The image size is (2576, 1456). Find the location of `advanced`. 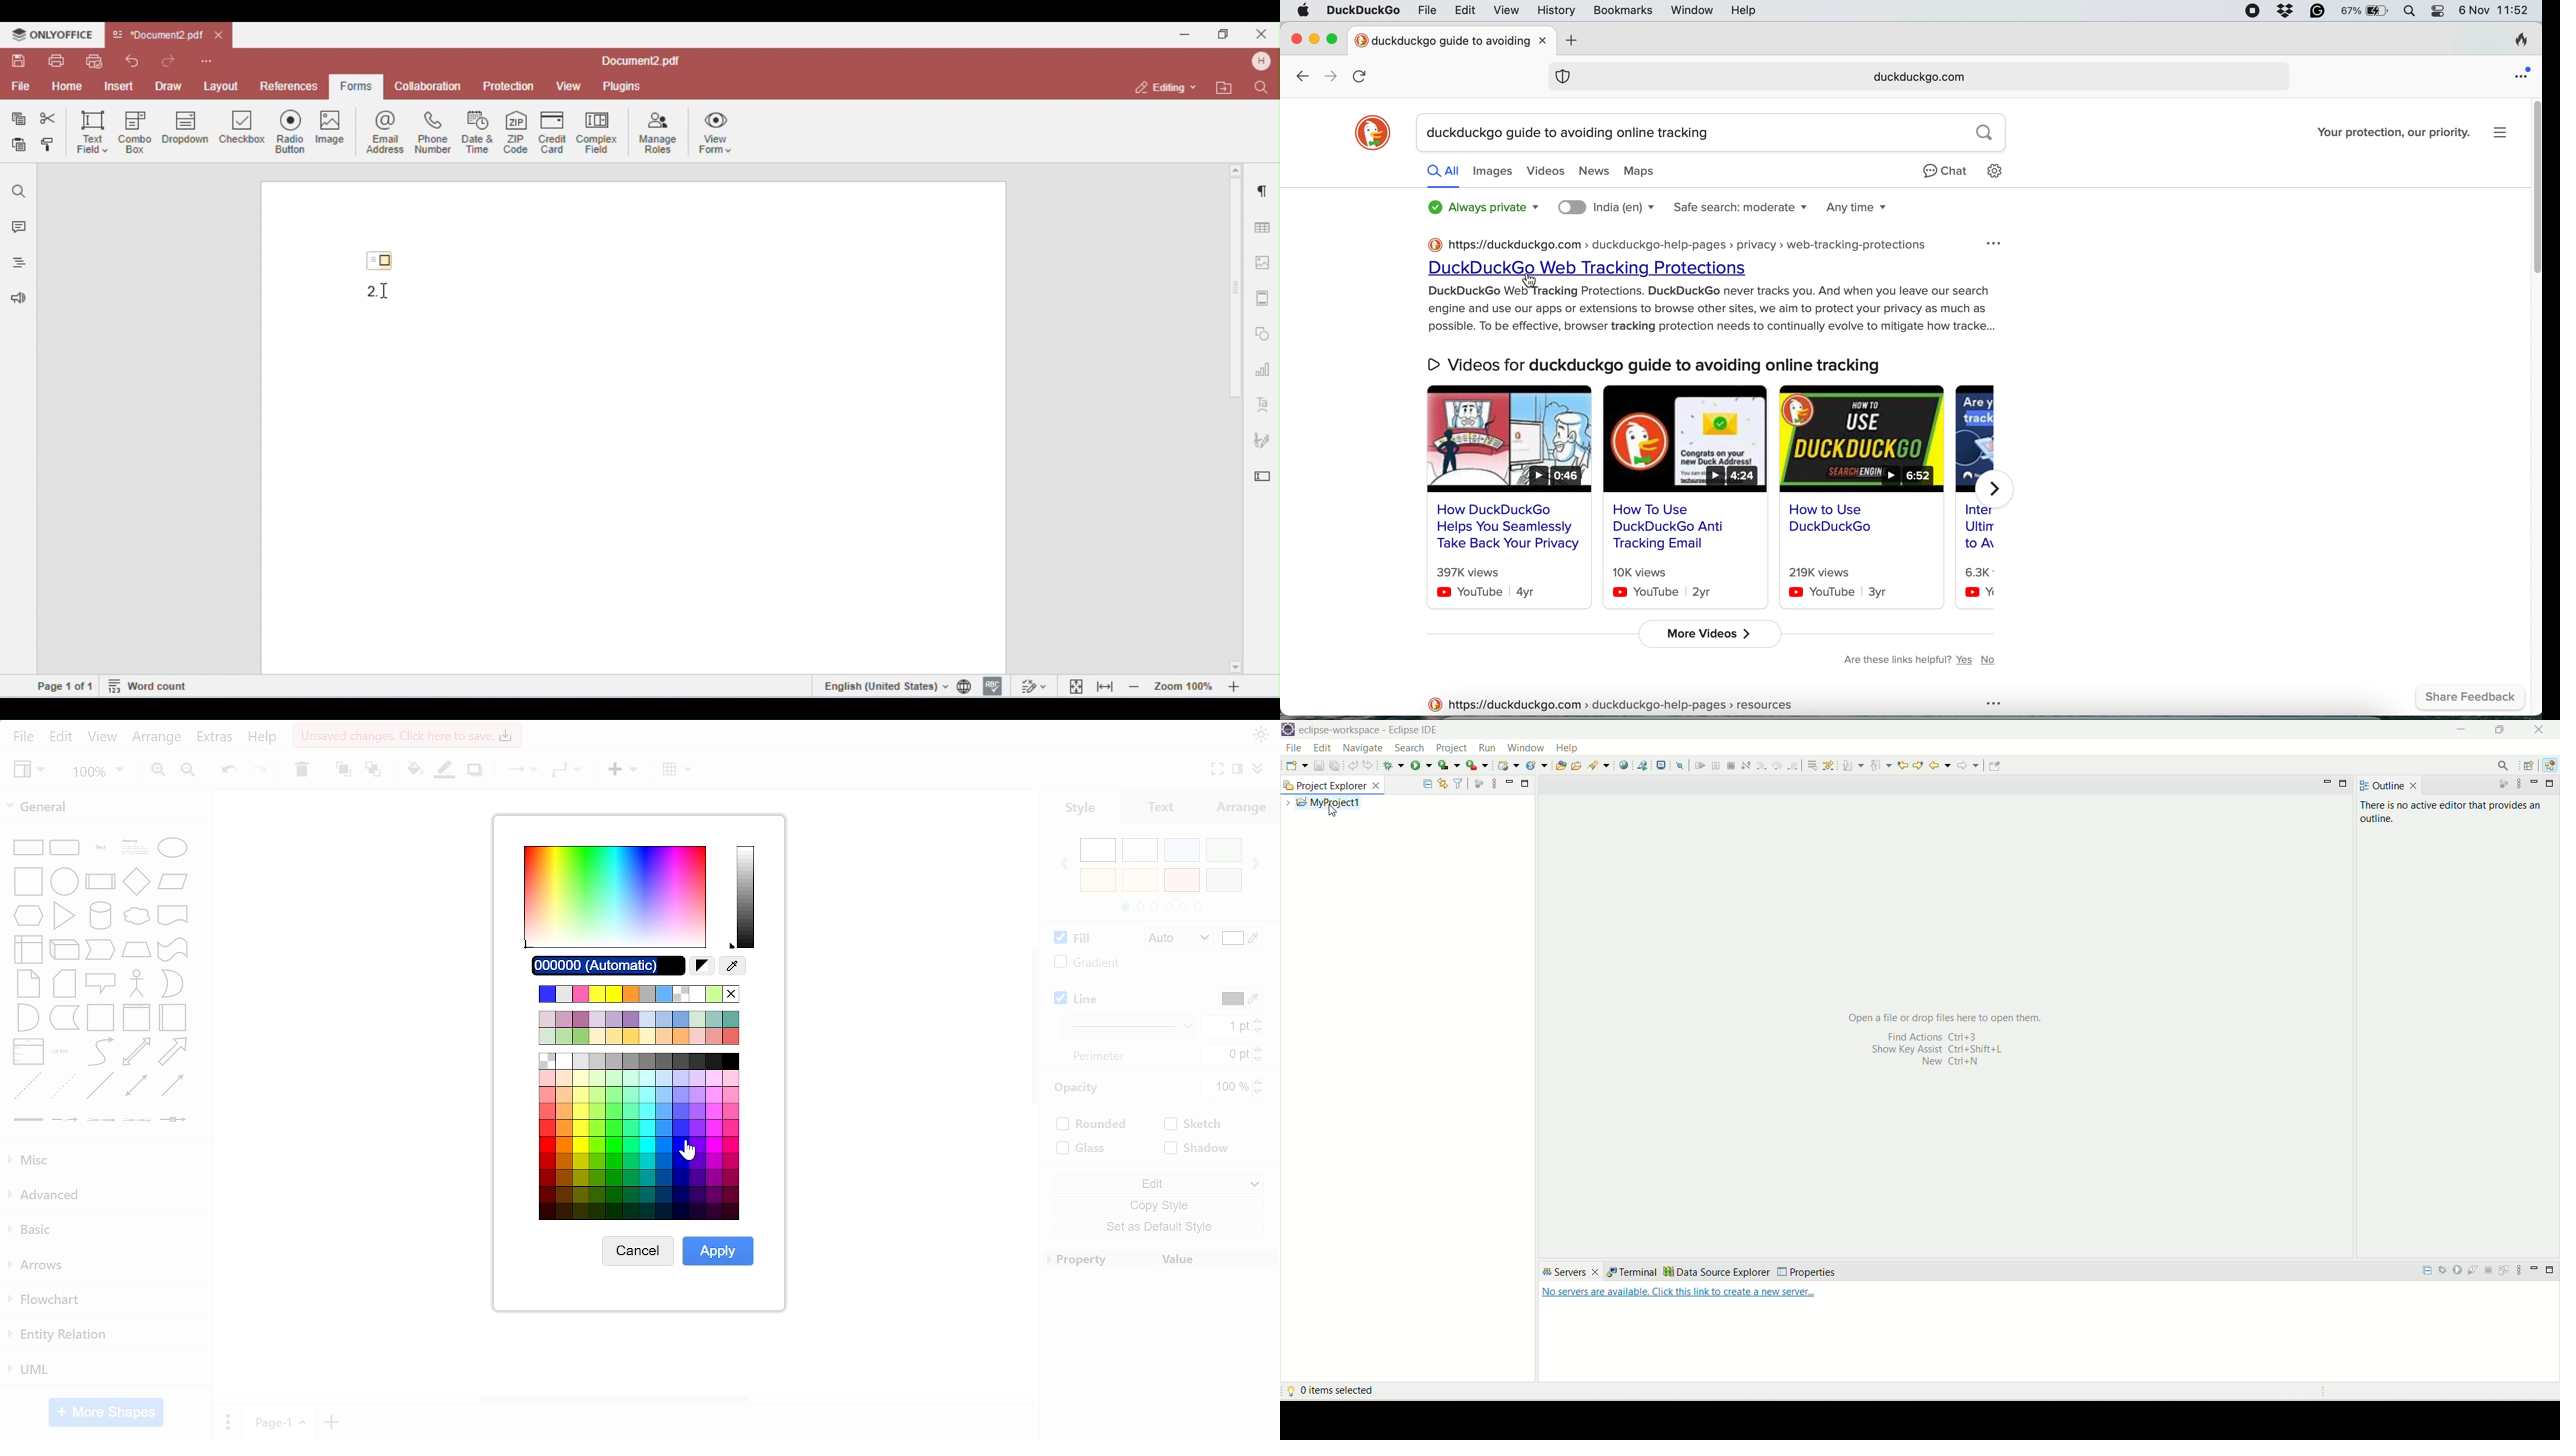

advanced is located at coordinates (103, 1196).